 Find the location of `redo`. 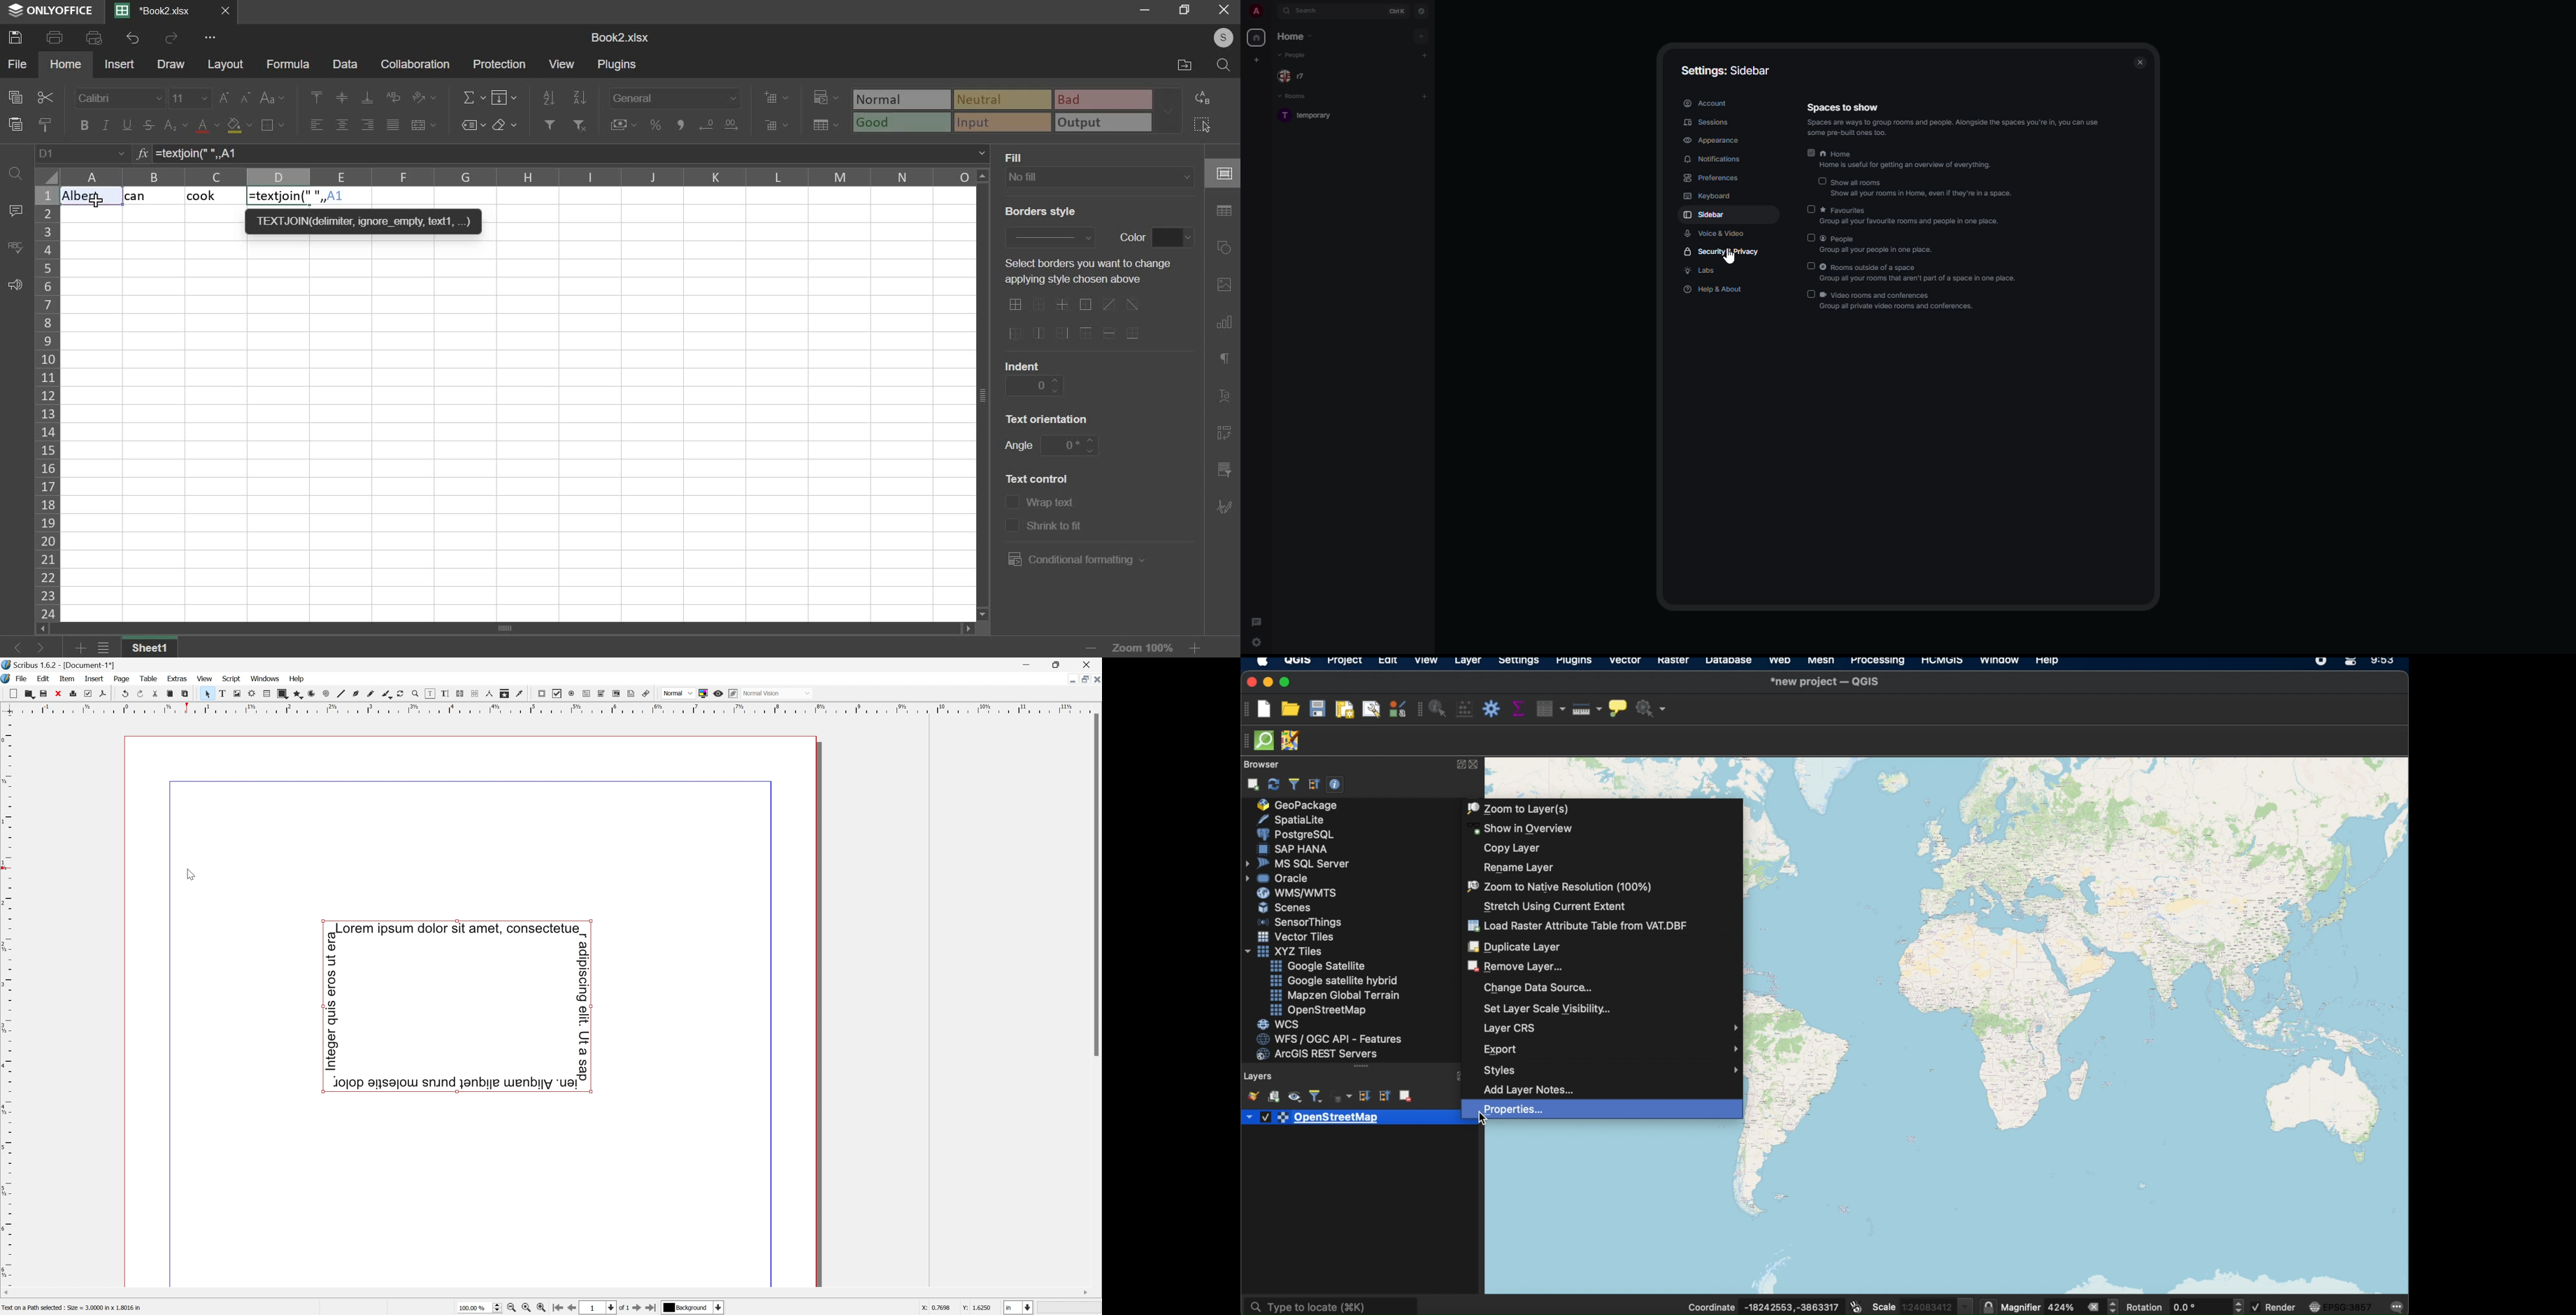

redo is located at coordinates (173, 38).